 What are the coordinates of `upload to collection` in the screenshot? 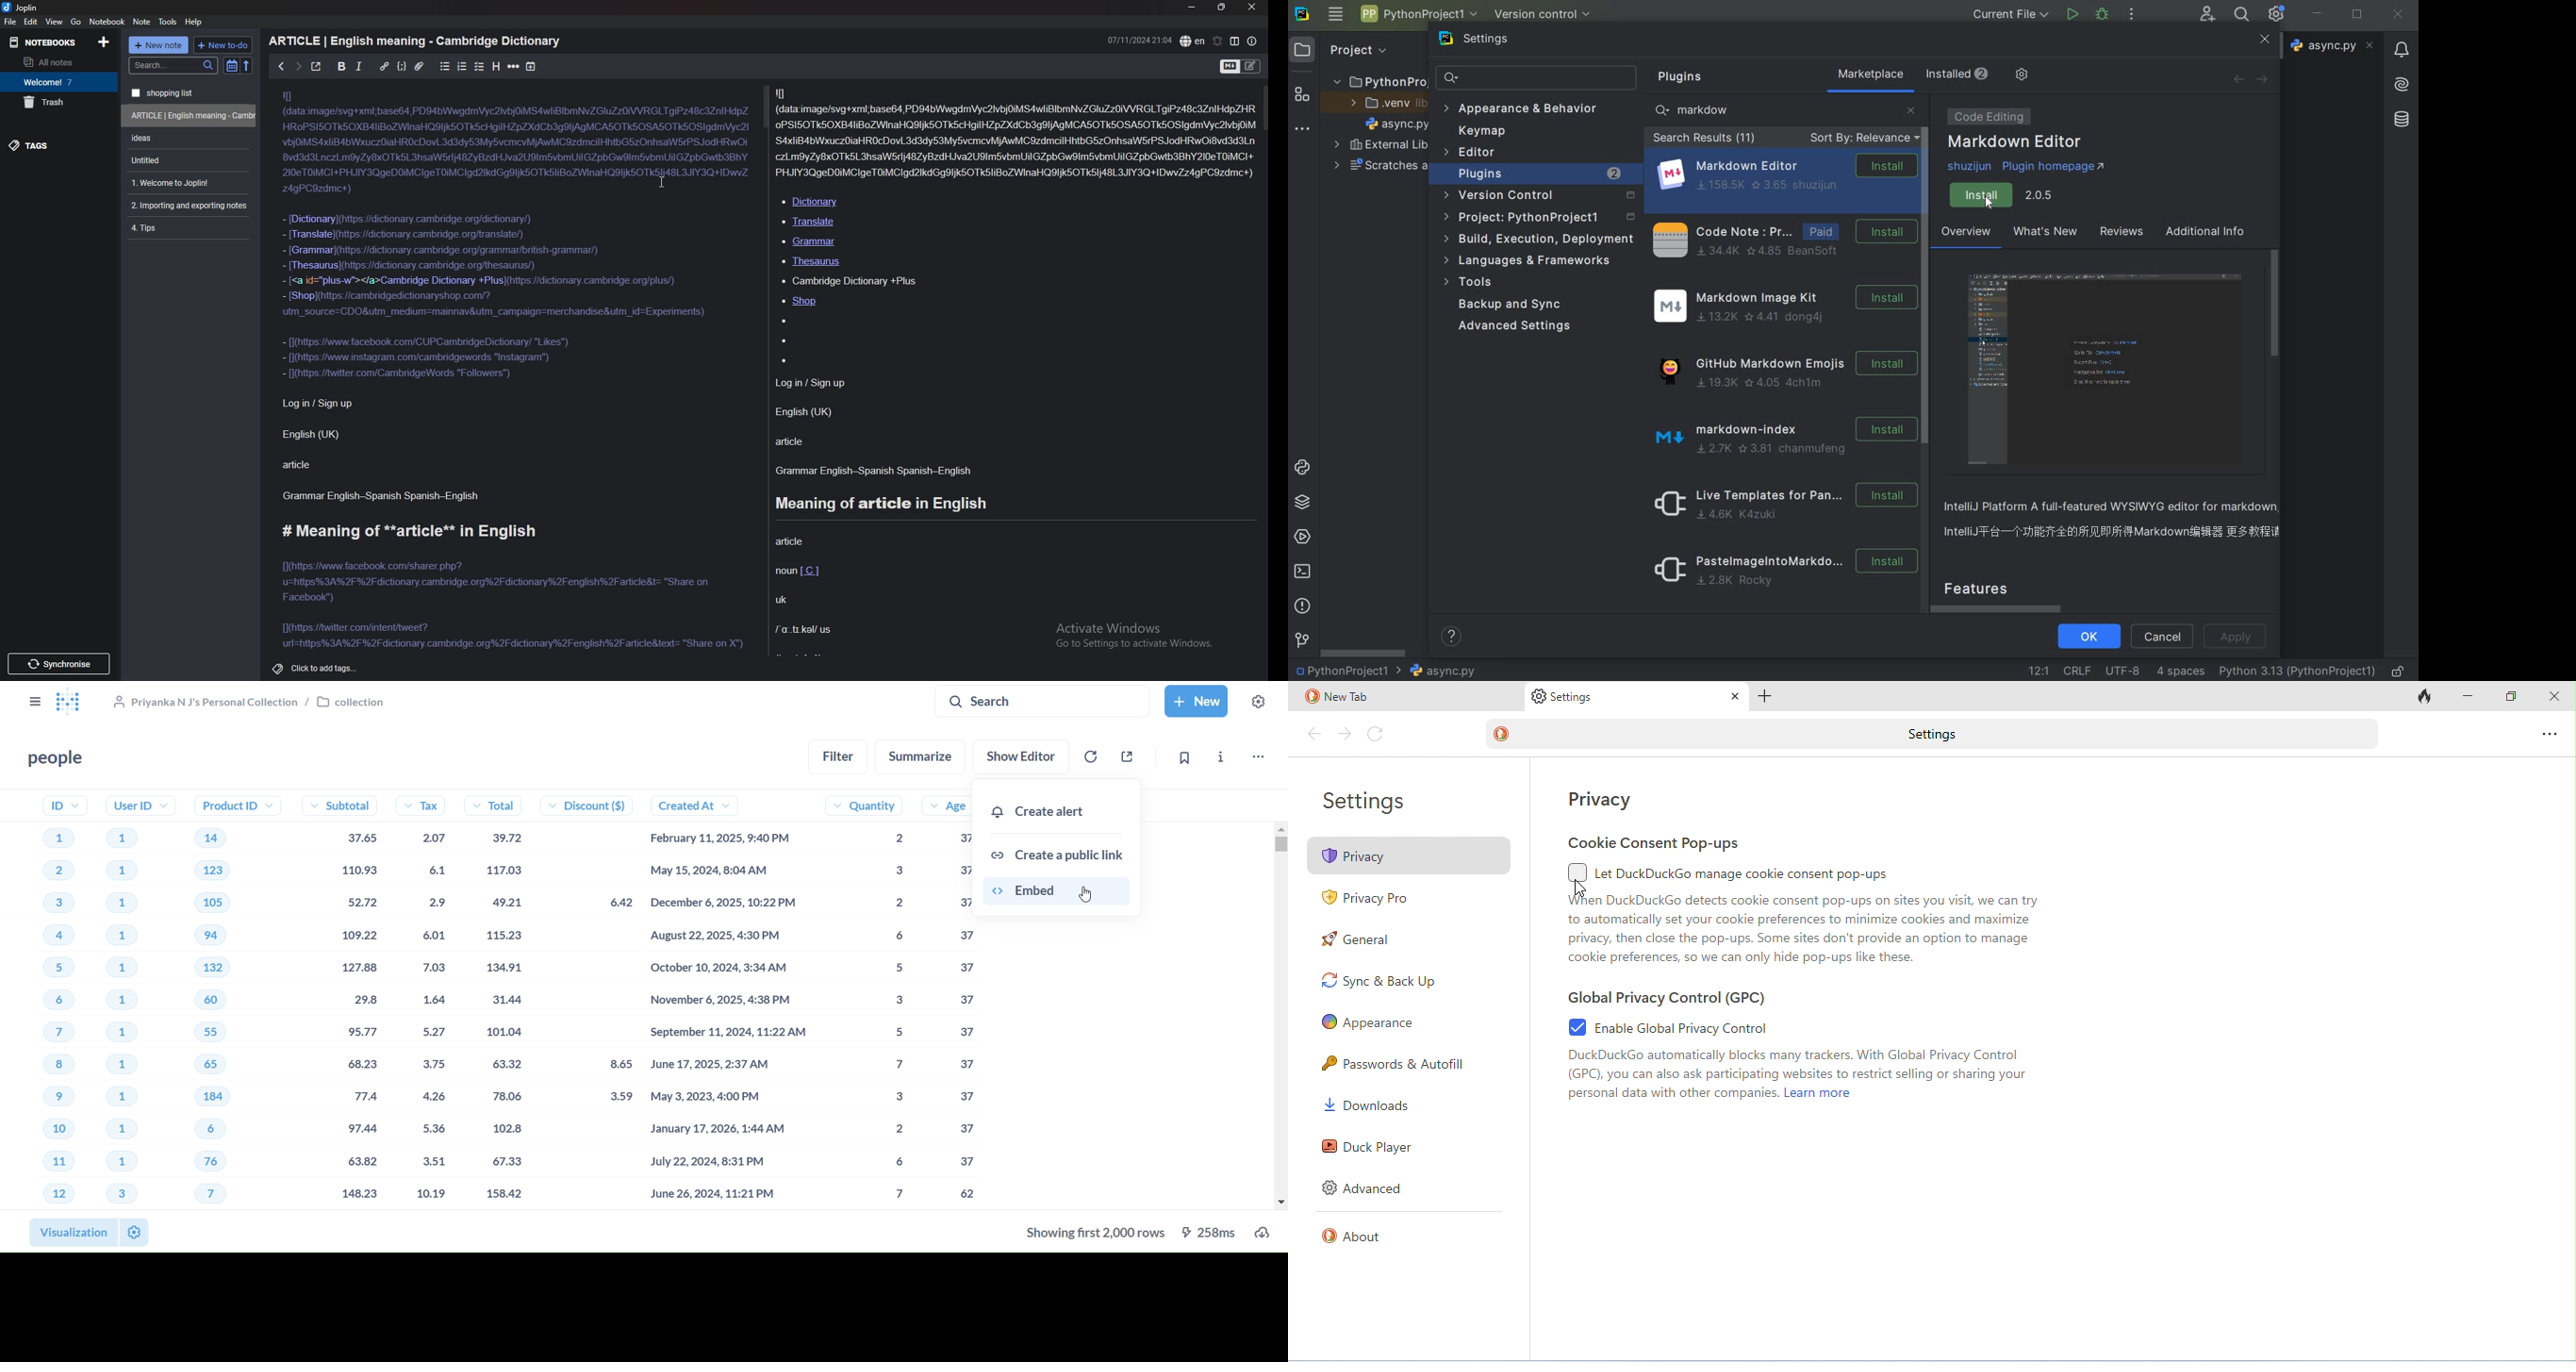 It's located at (1267, 1232).